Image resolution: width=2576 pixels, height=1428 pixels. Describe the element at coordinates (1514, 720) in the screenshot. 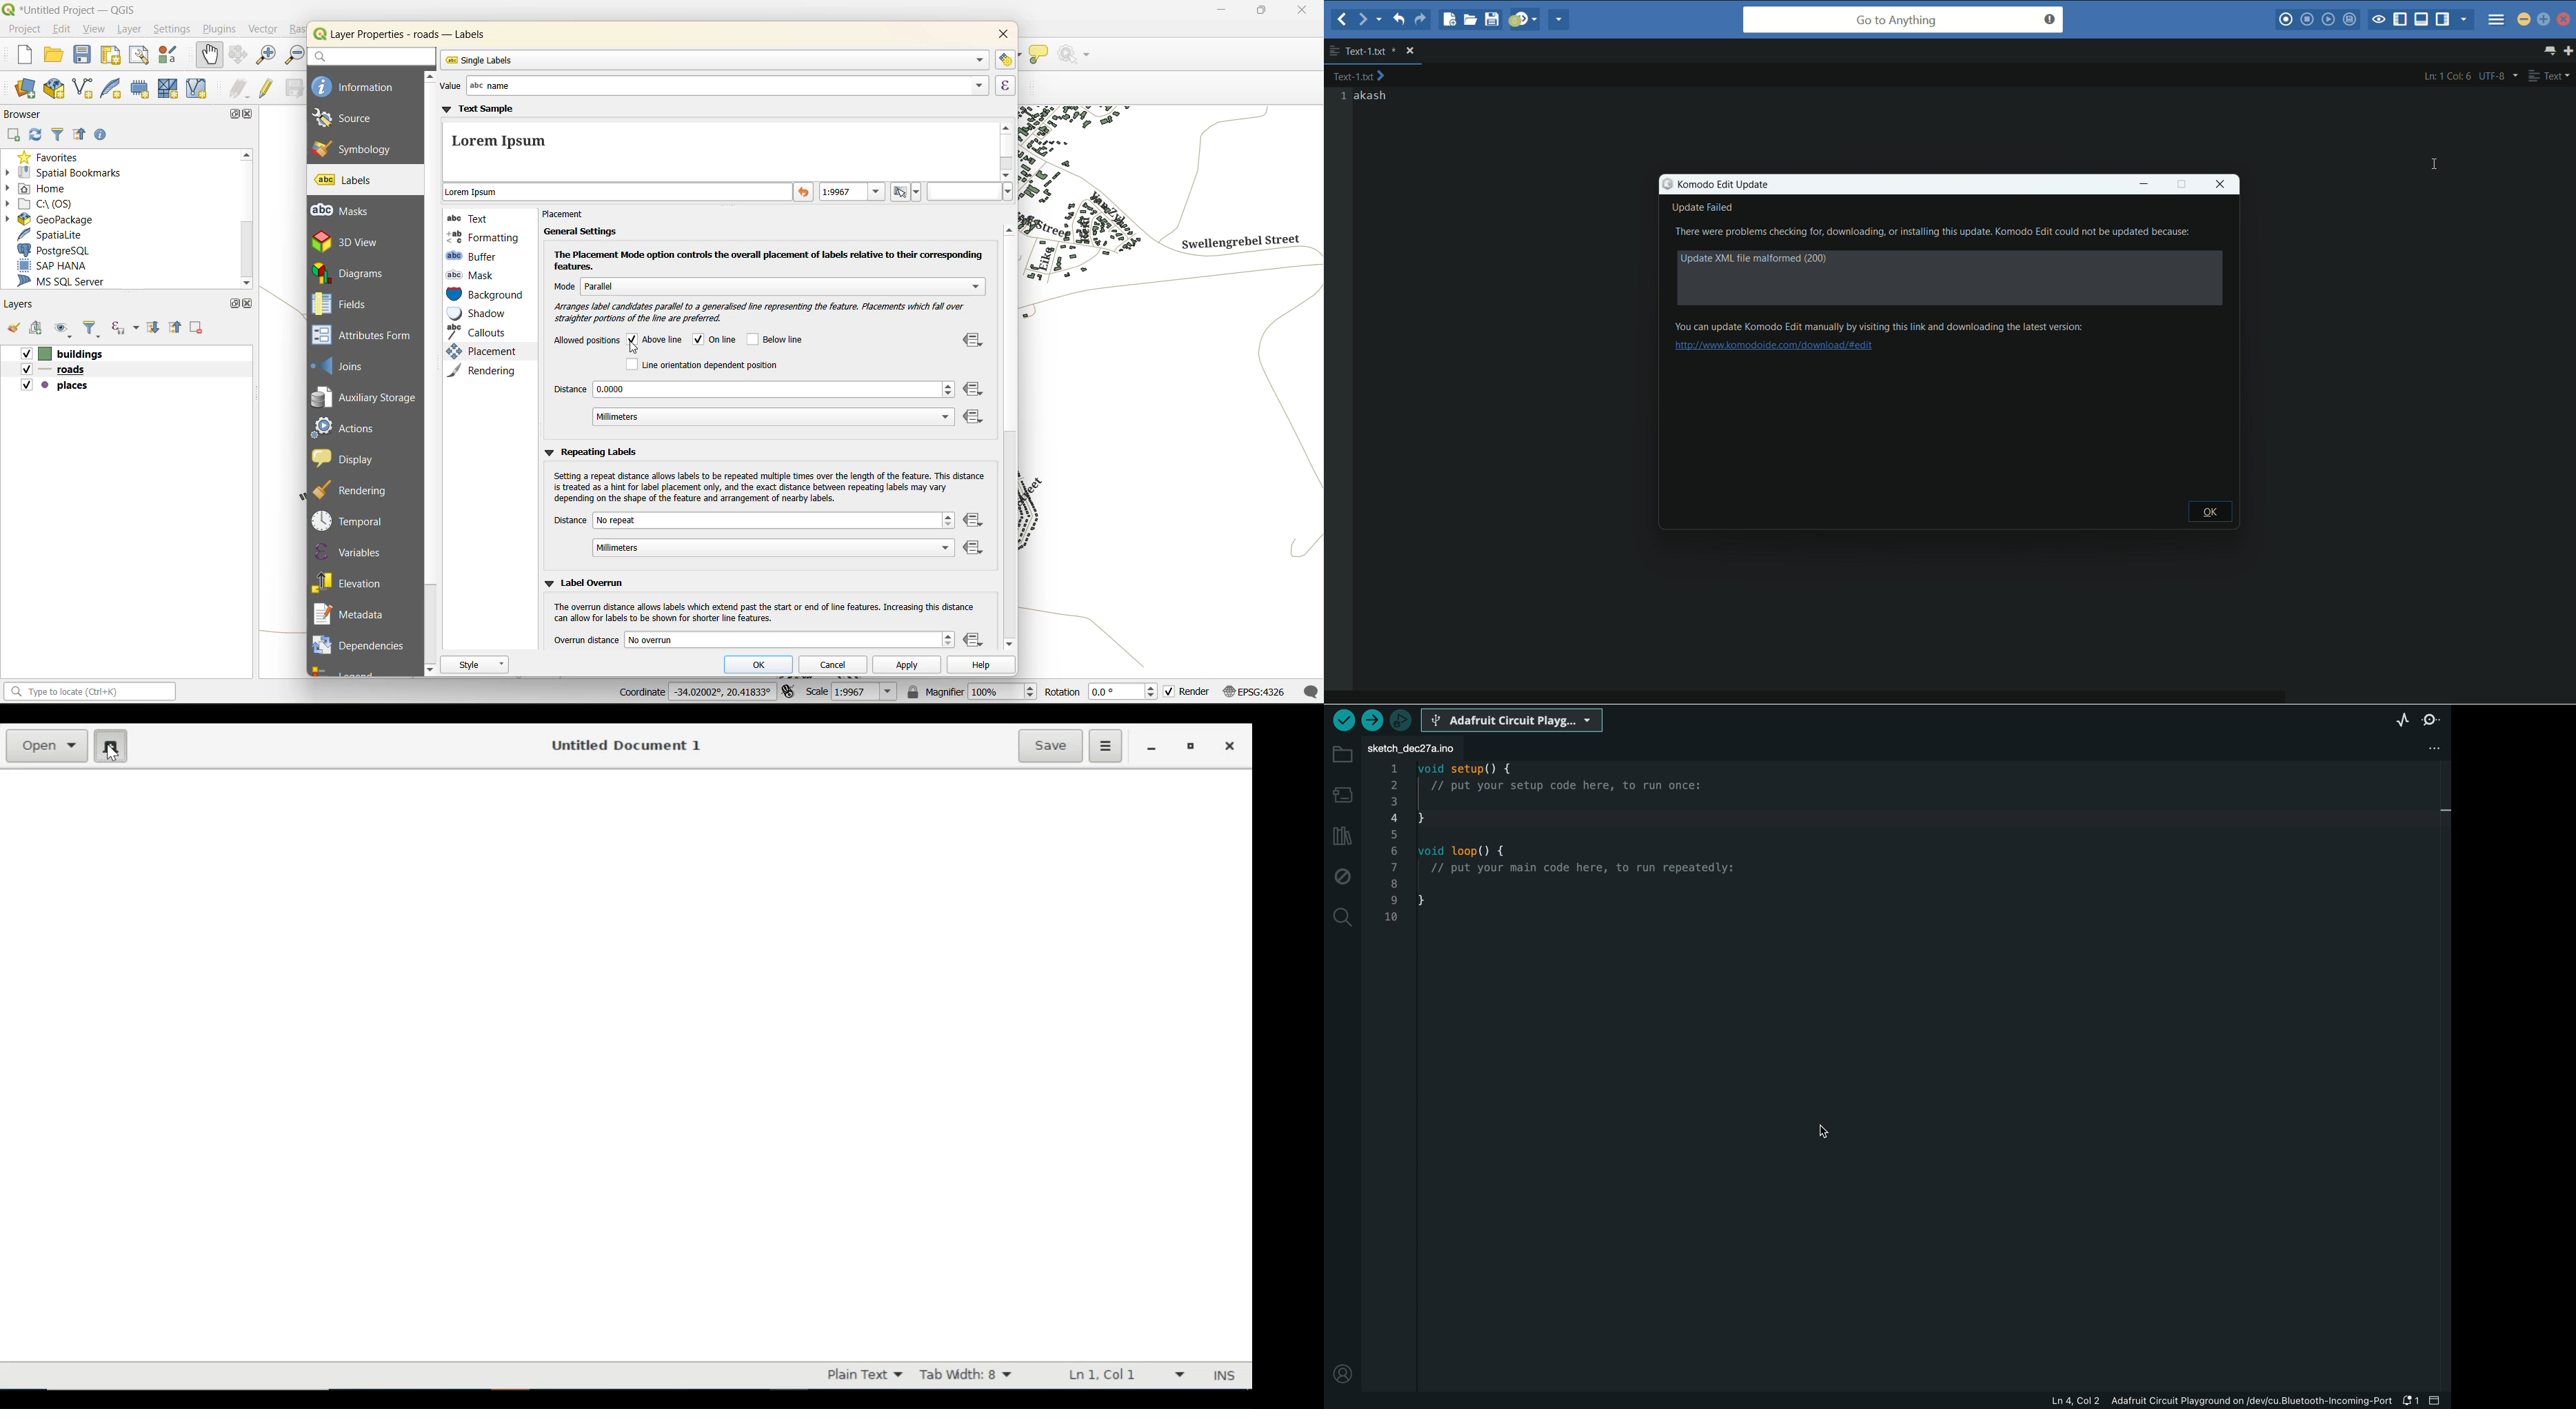

I see `BOARD SELECTER` at that location.